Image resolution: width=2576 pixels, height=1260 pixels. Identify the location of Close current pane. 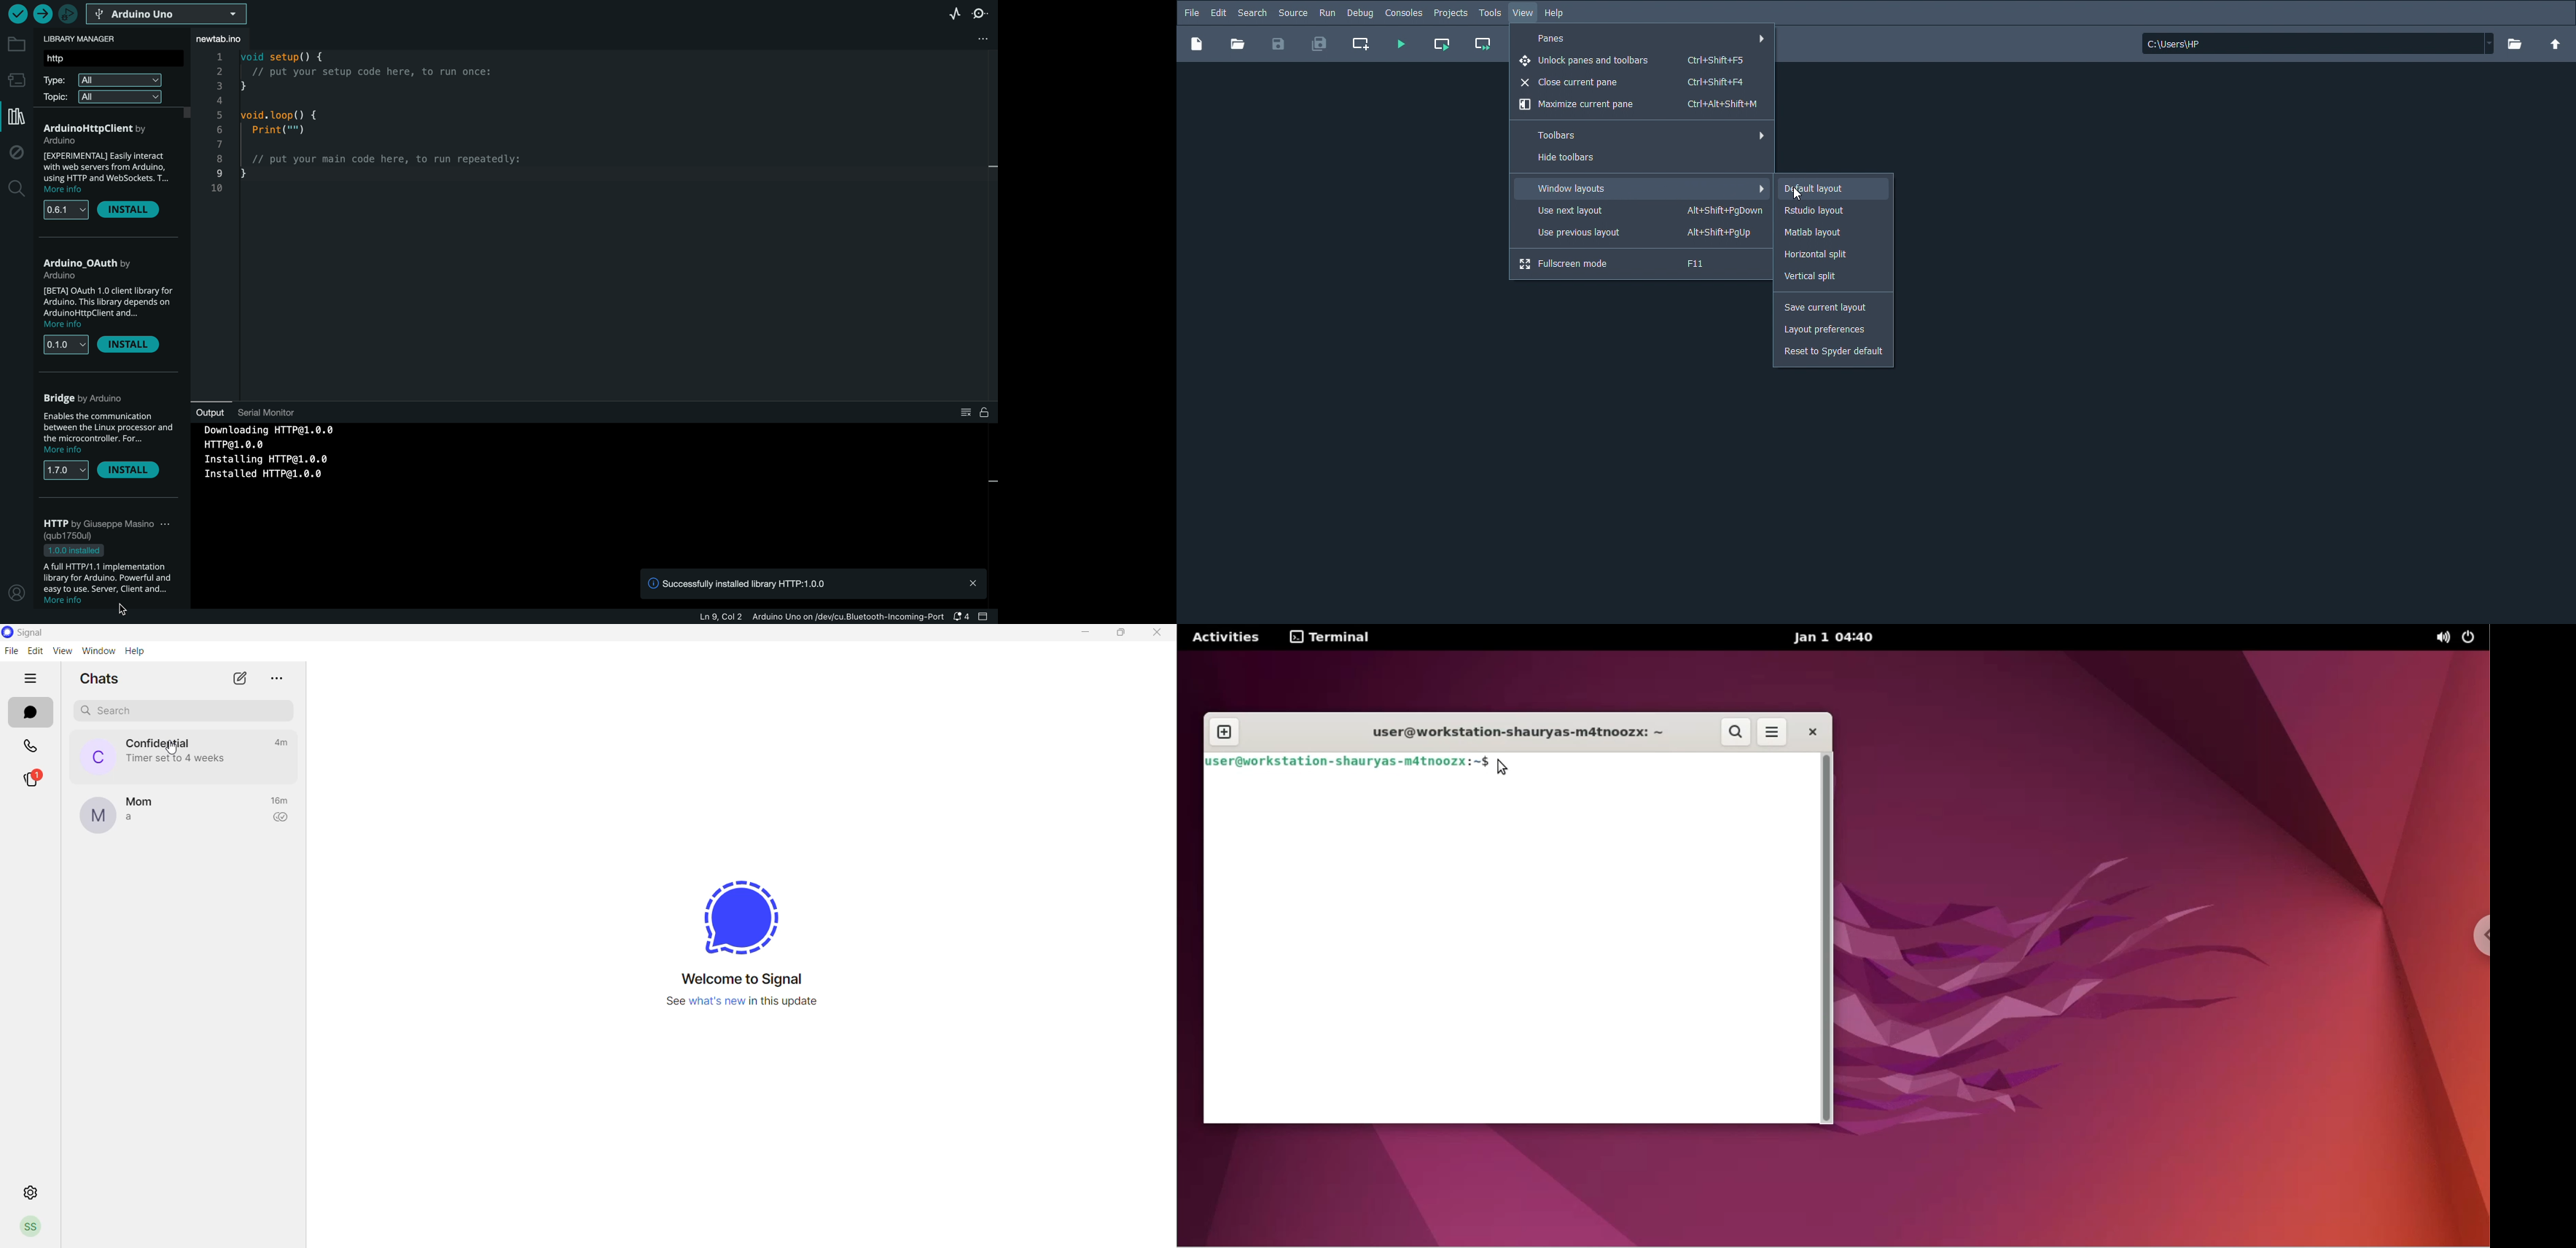
(1634, 82).